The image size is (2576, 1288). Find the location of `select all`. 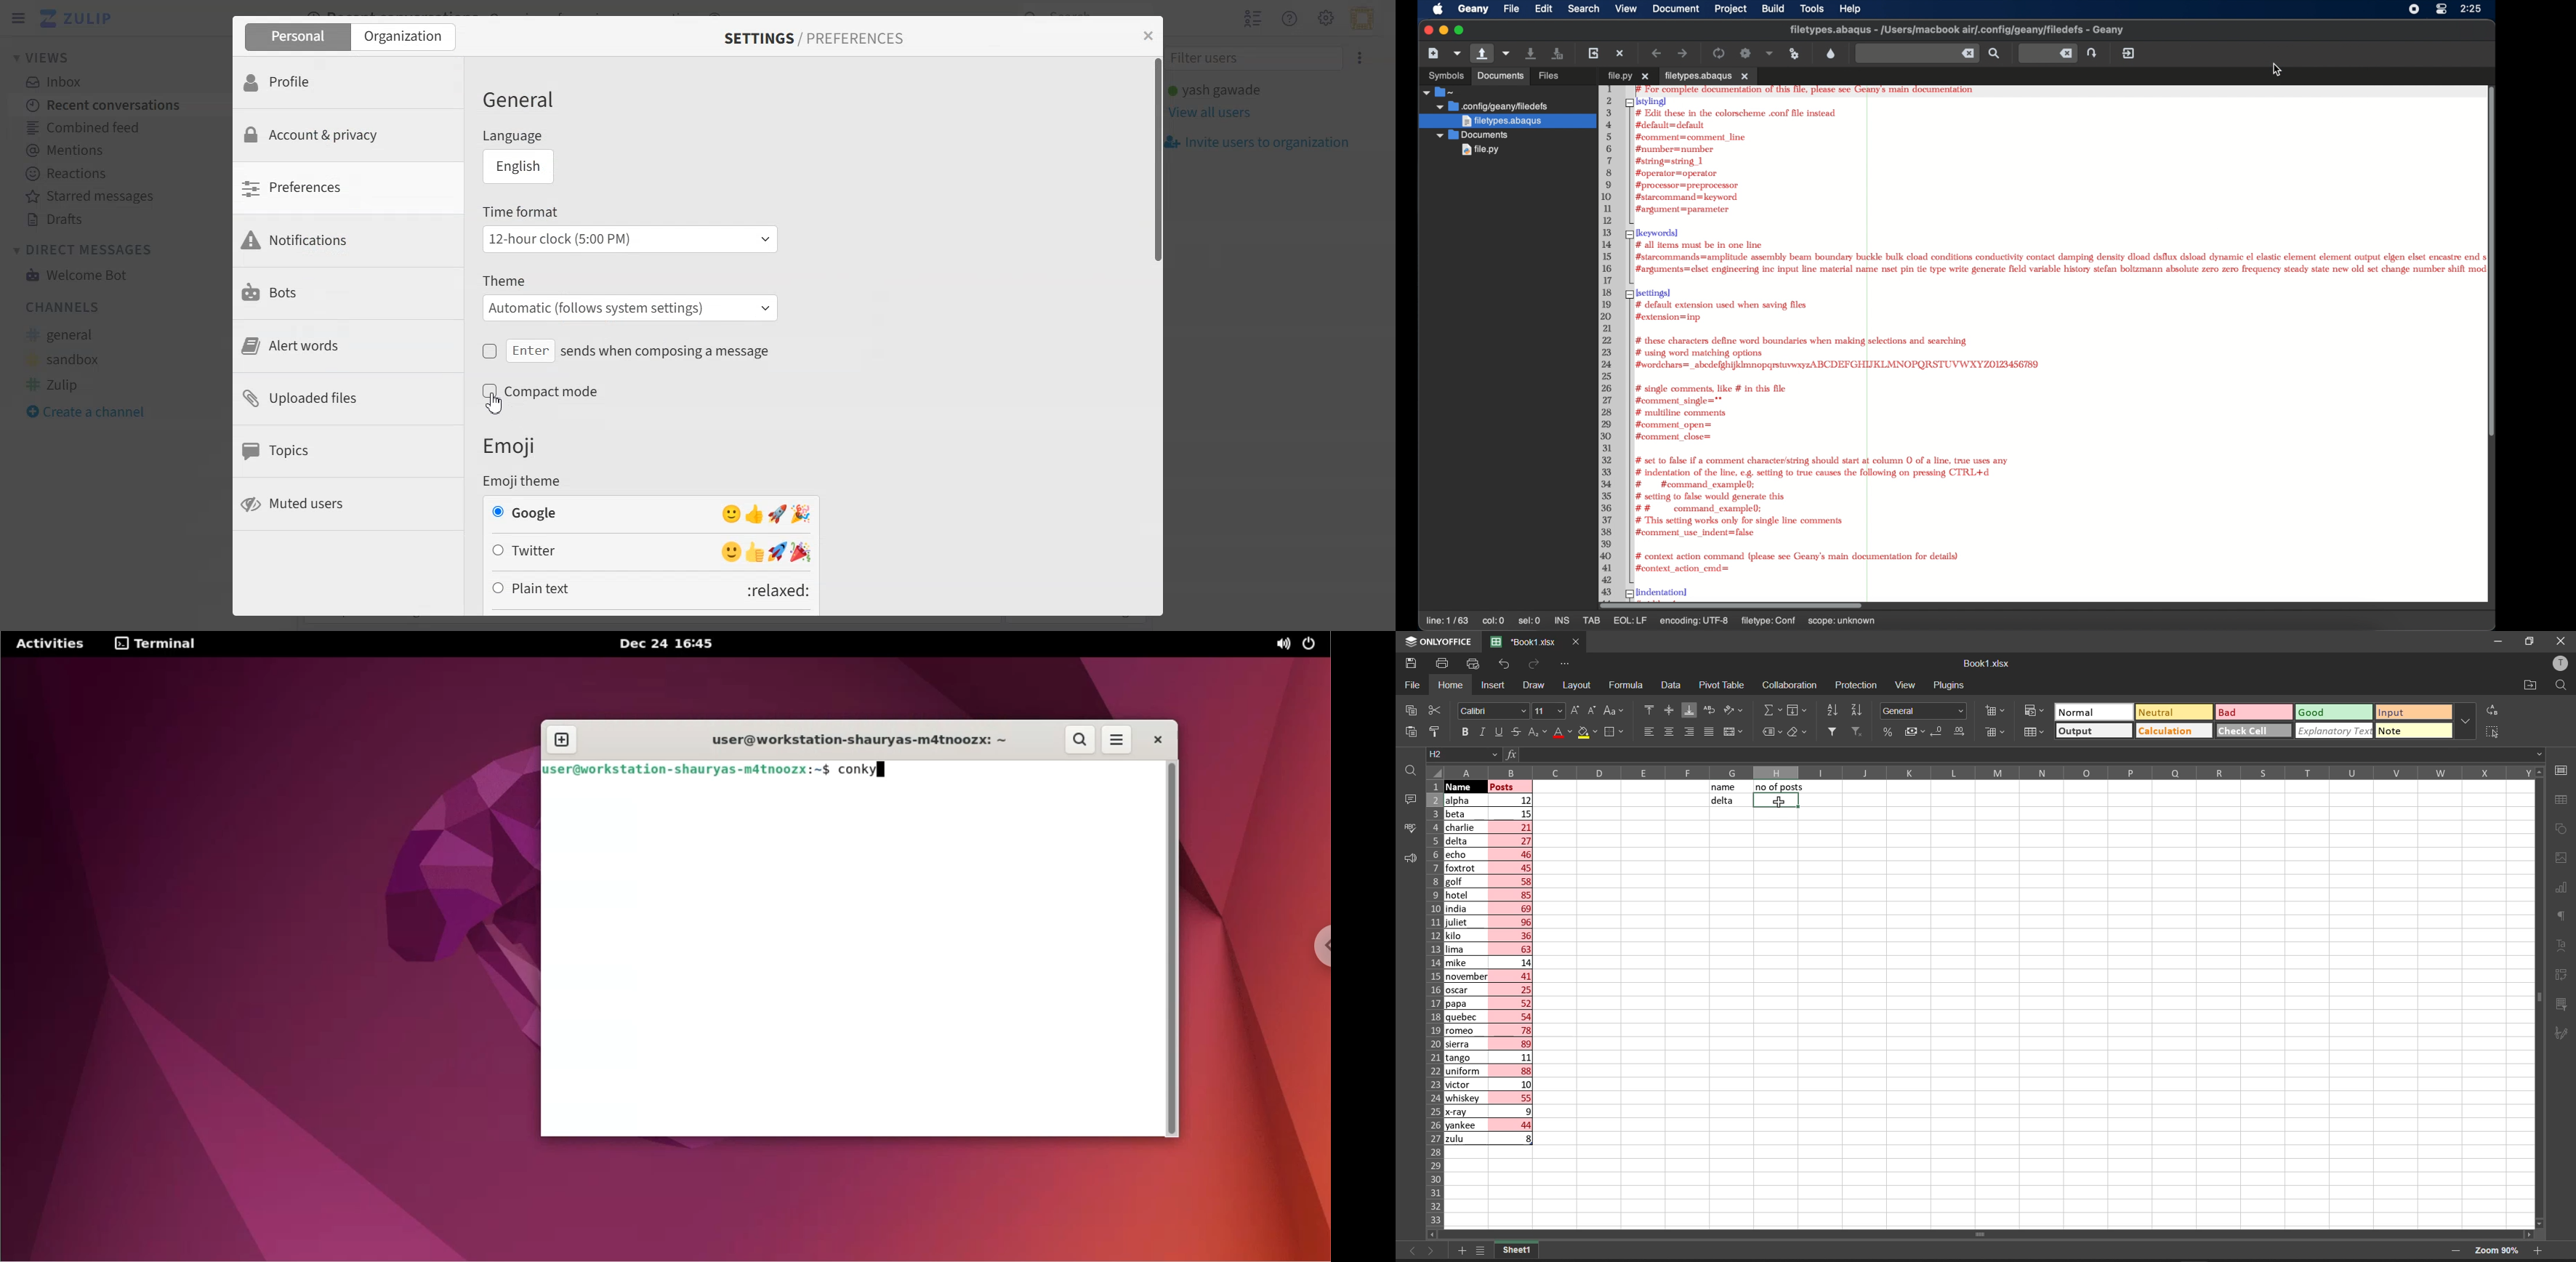

select all is located at coordinates (1435, 772).